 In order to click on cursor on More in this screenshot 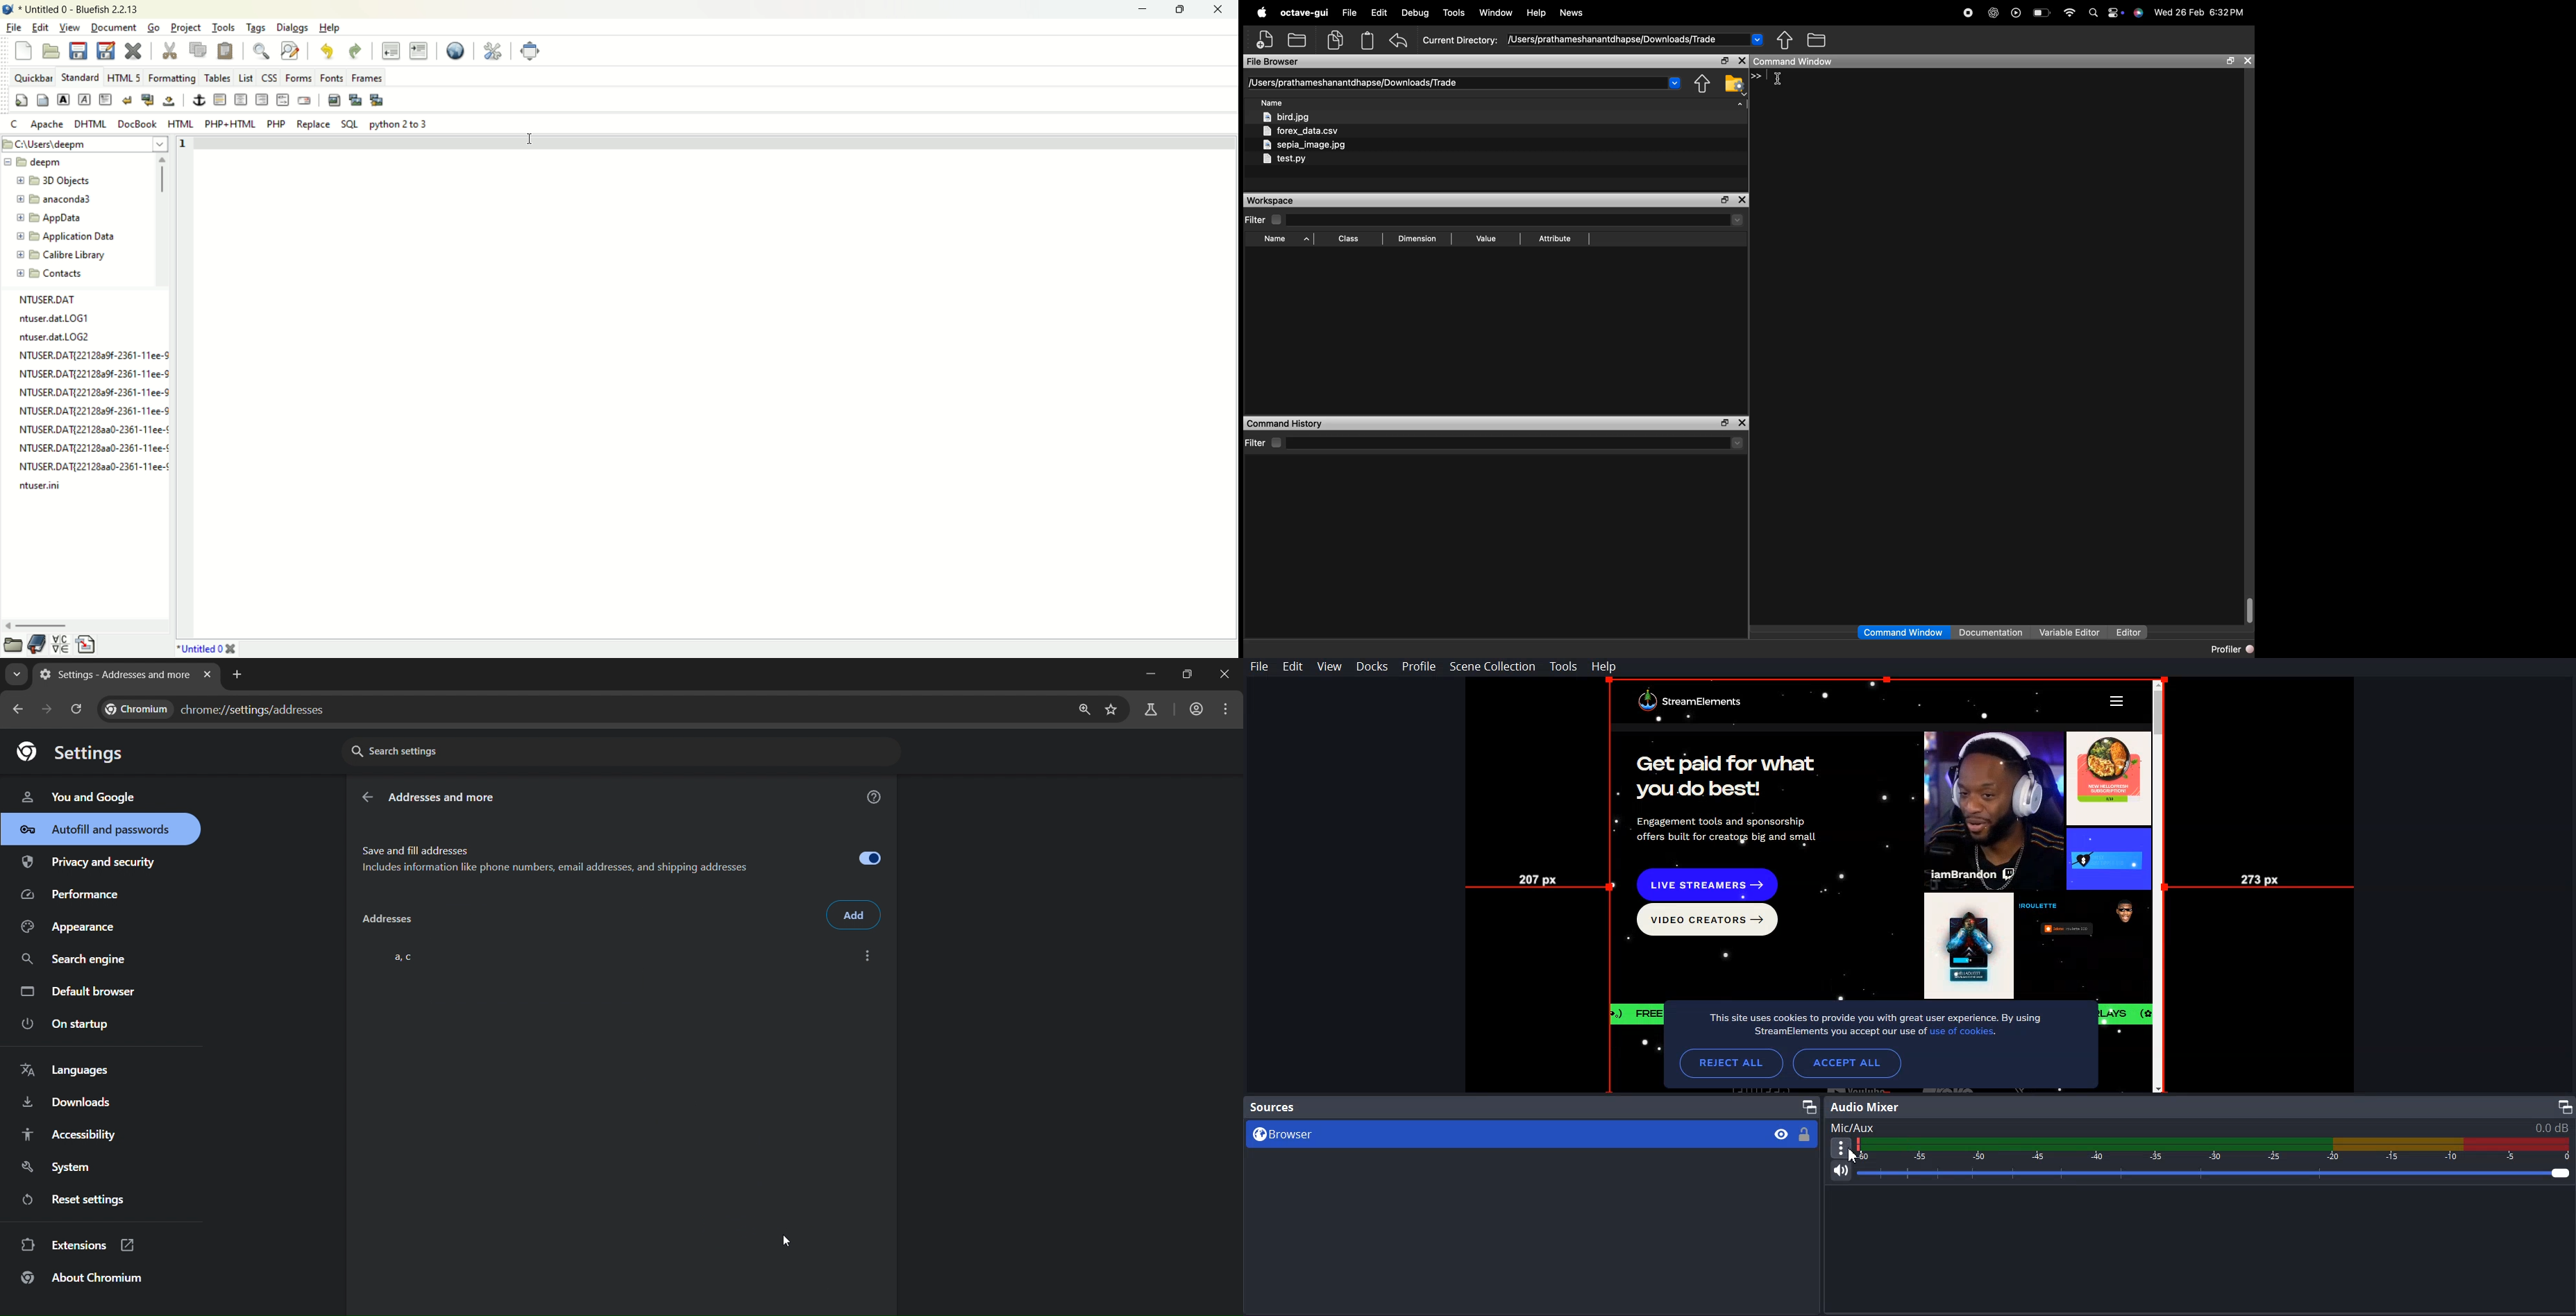, I will do `click(1857, 1158)`.